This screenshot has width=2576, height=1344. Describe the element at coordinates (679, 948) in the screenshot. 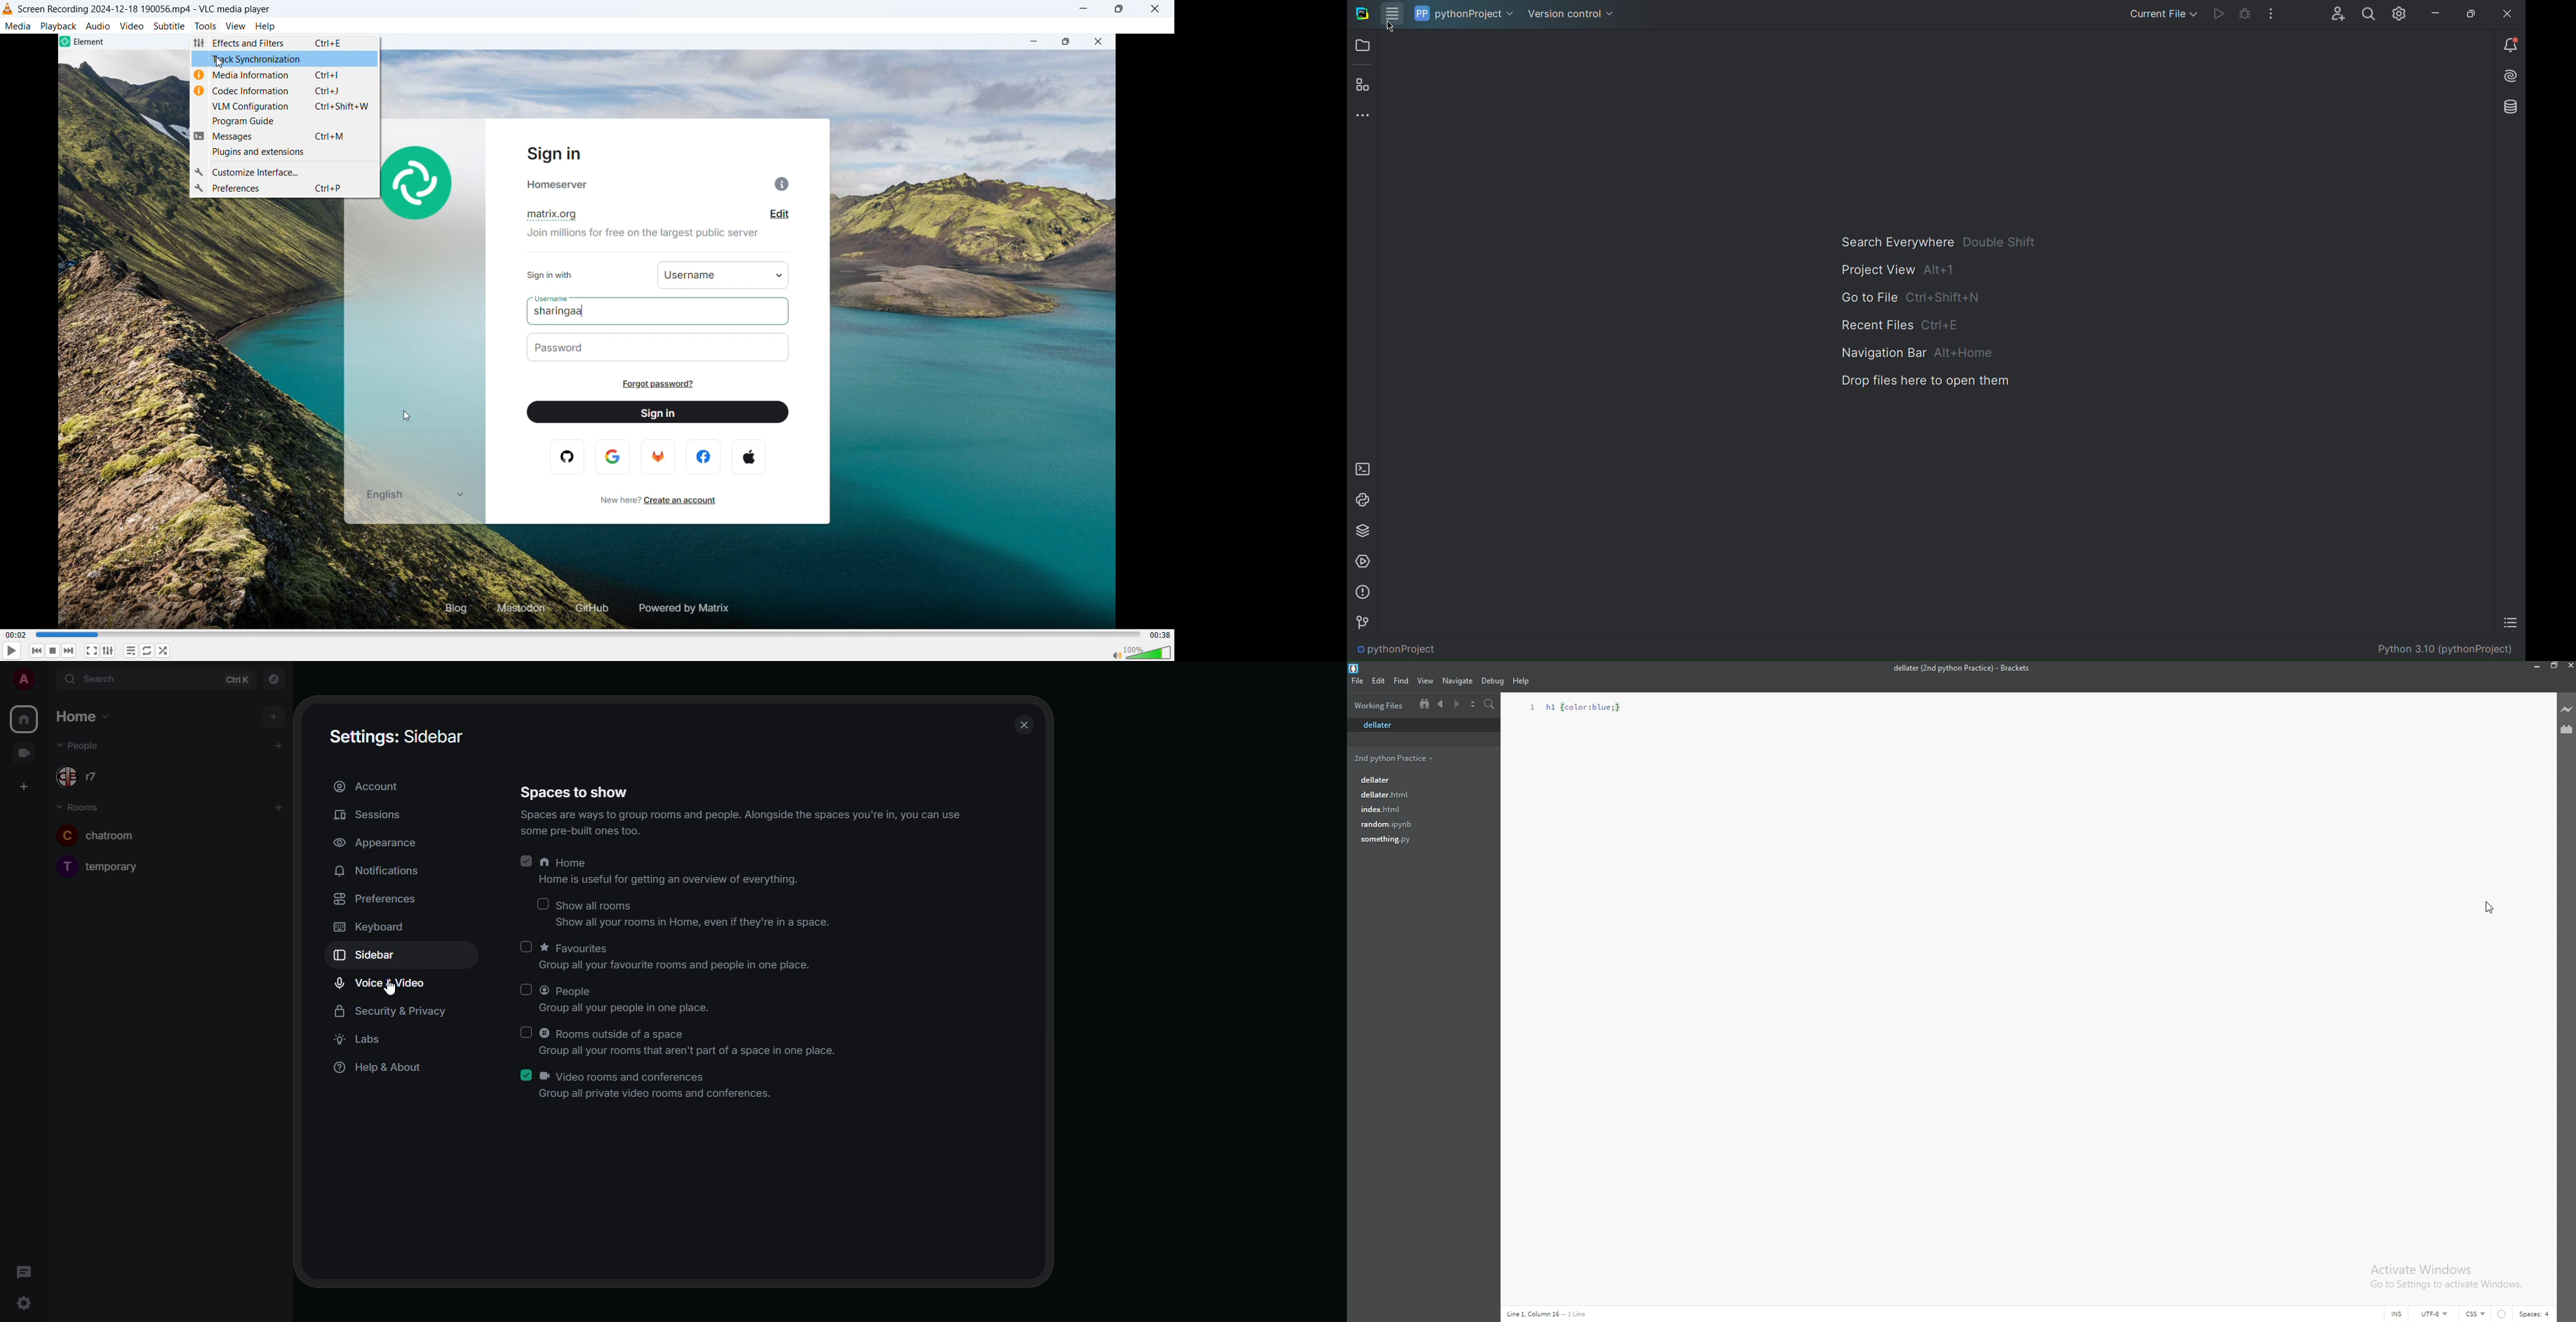

I see `favorites` at that location.